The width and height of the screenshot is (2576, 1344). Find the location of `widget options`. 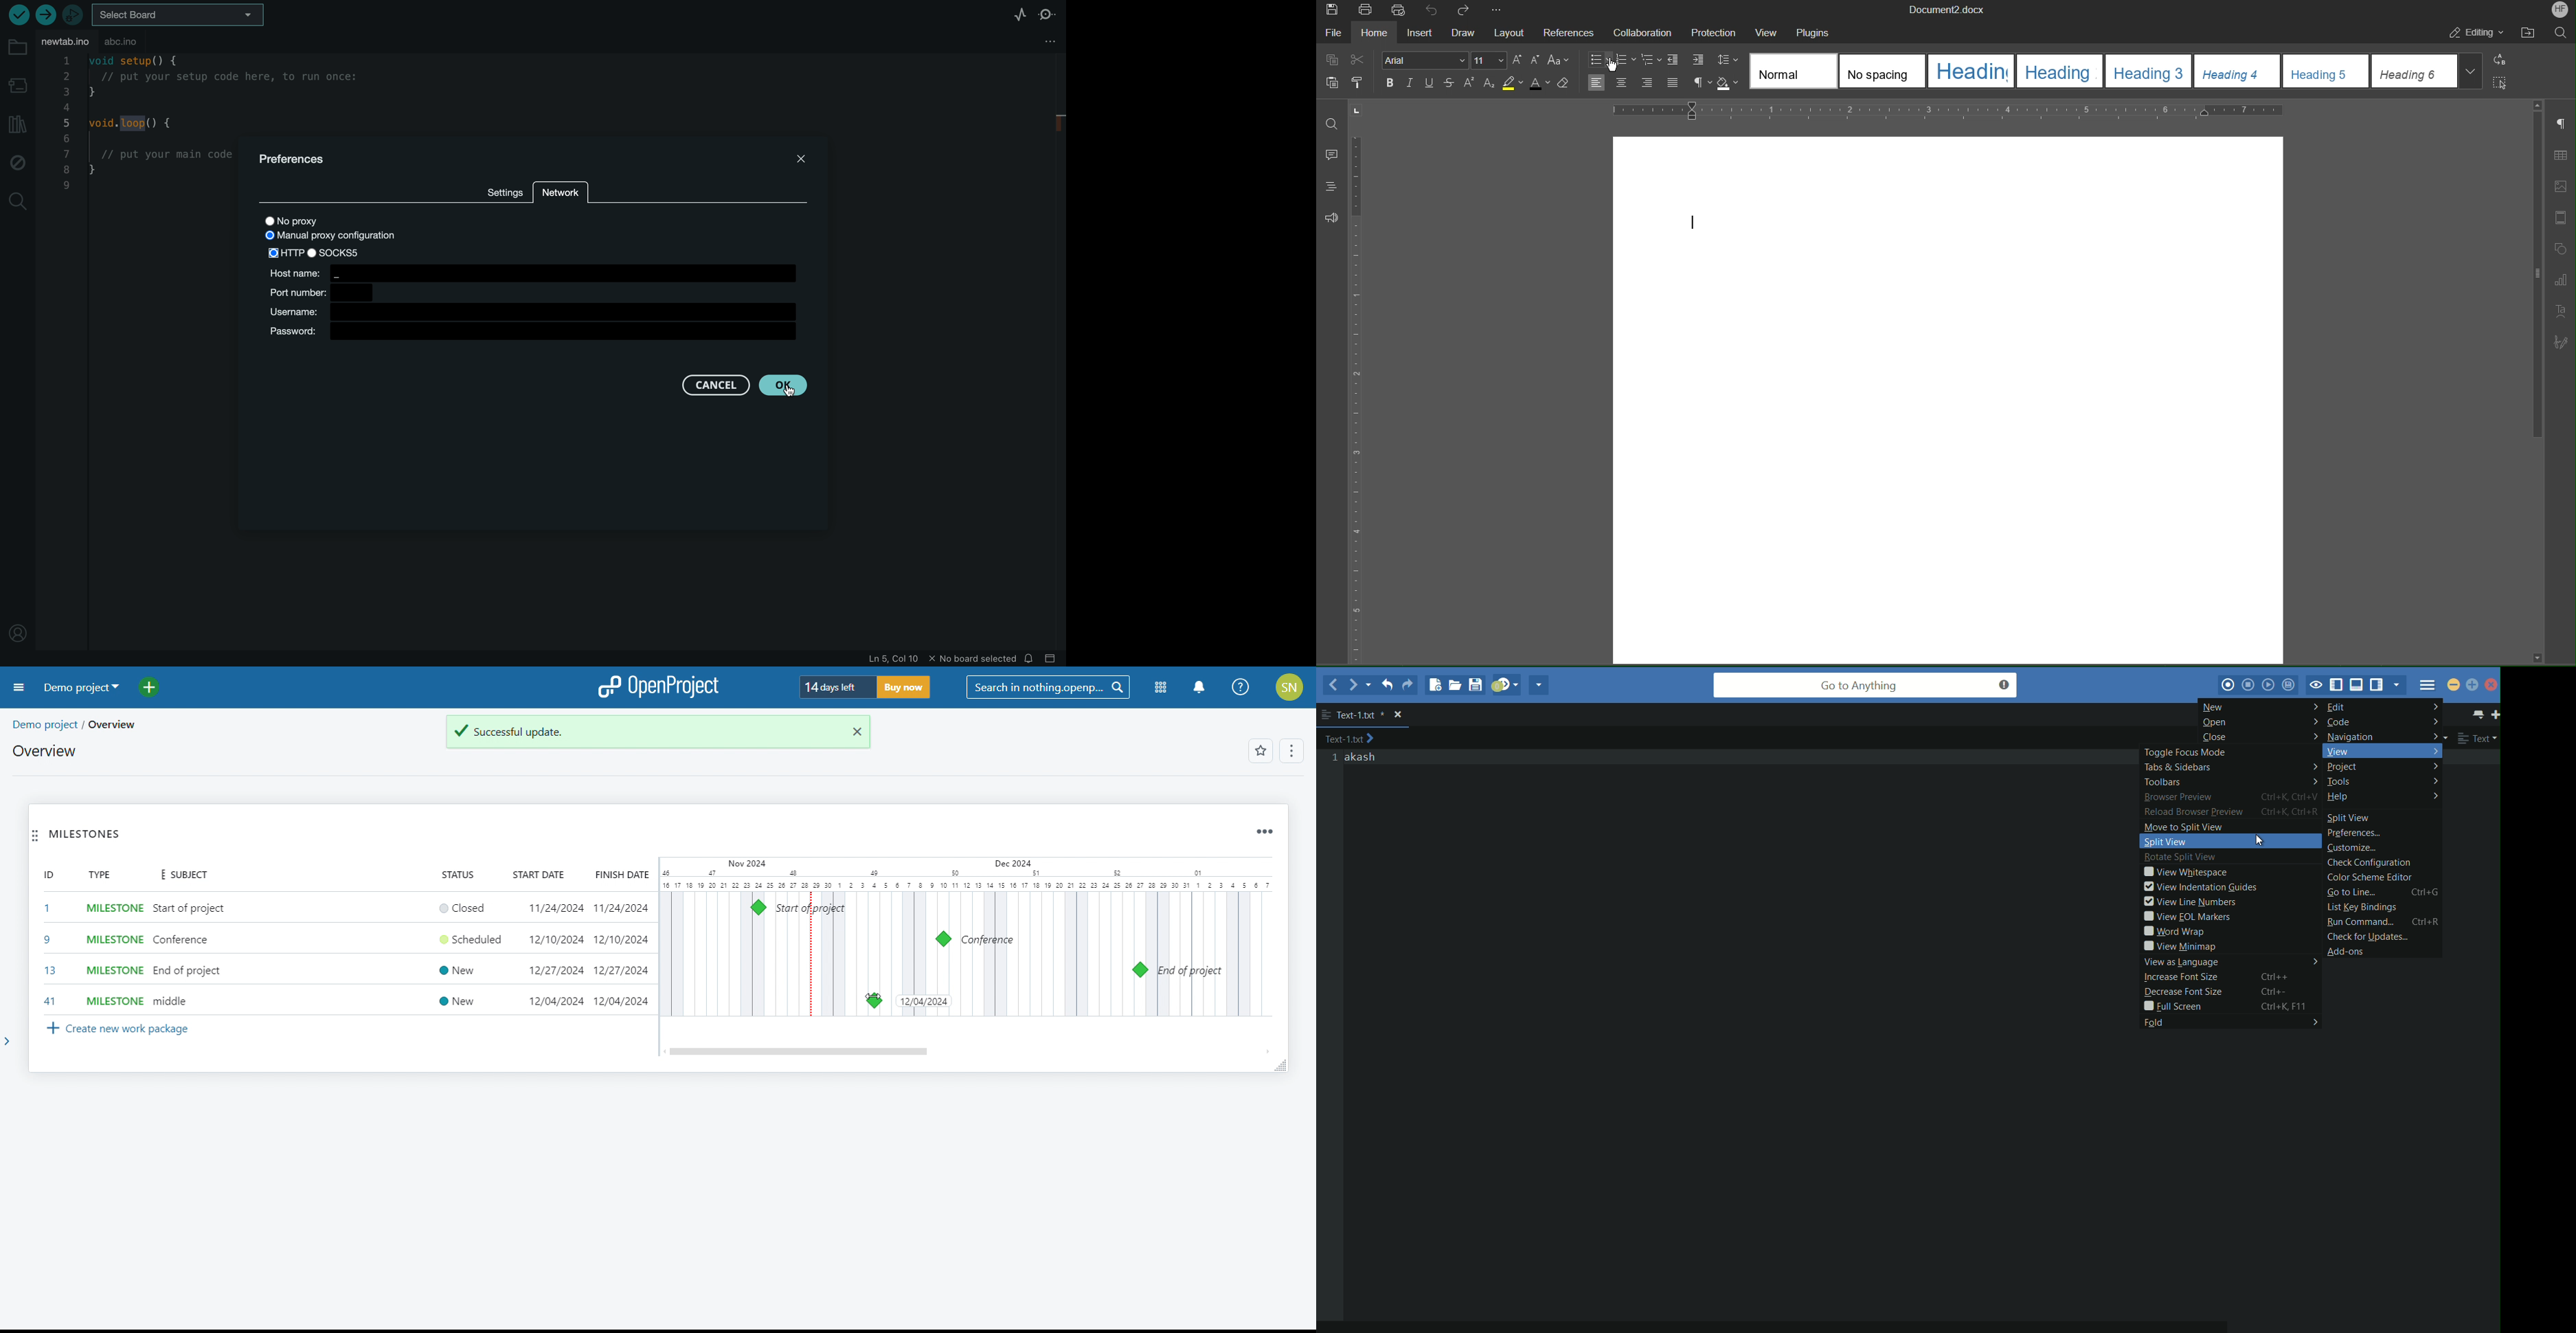

widget options is located at coordinates (1264, 832).